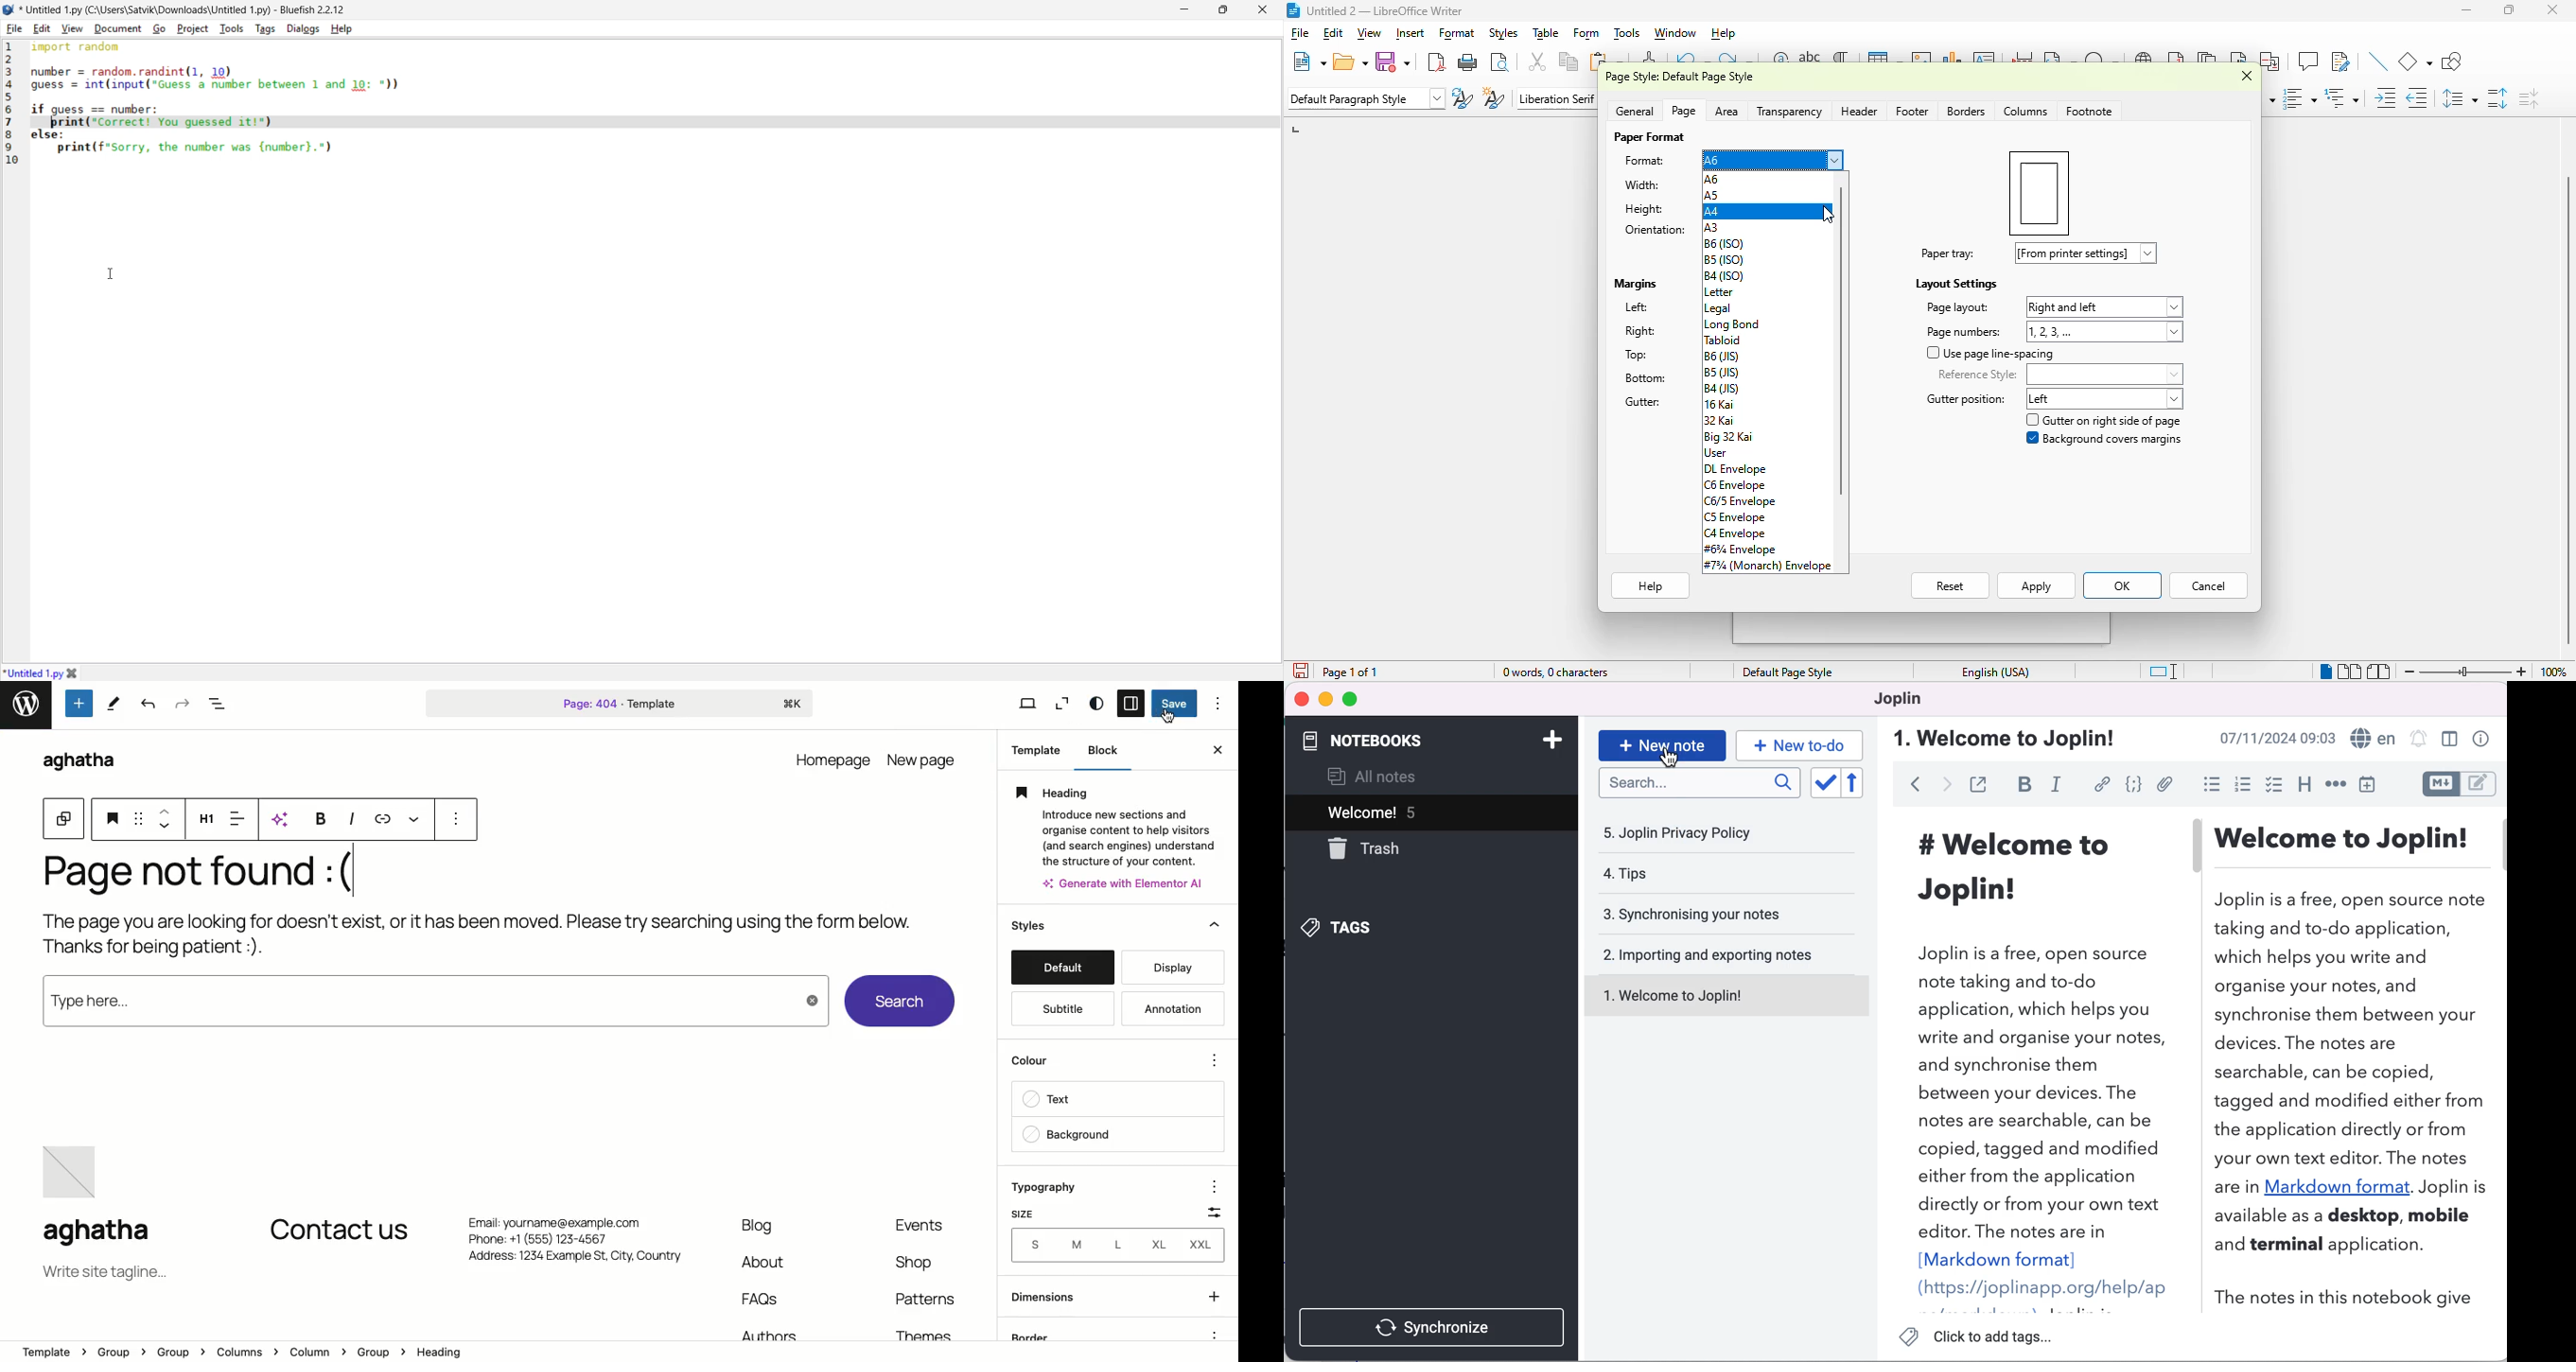 Image resolution: width=2576 pixels, height=1372 pixels. Describe the element at coordinates (2243, 785) in the screenshot. I see `numbered list` at that location.